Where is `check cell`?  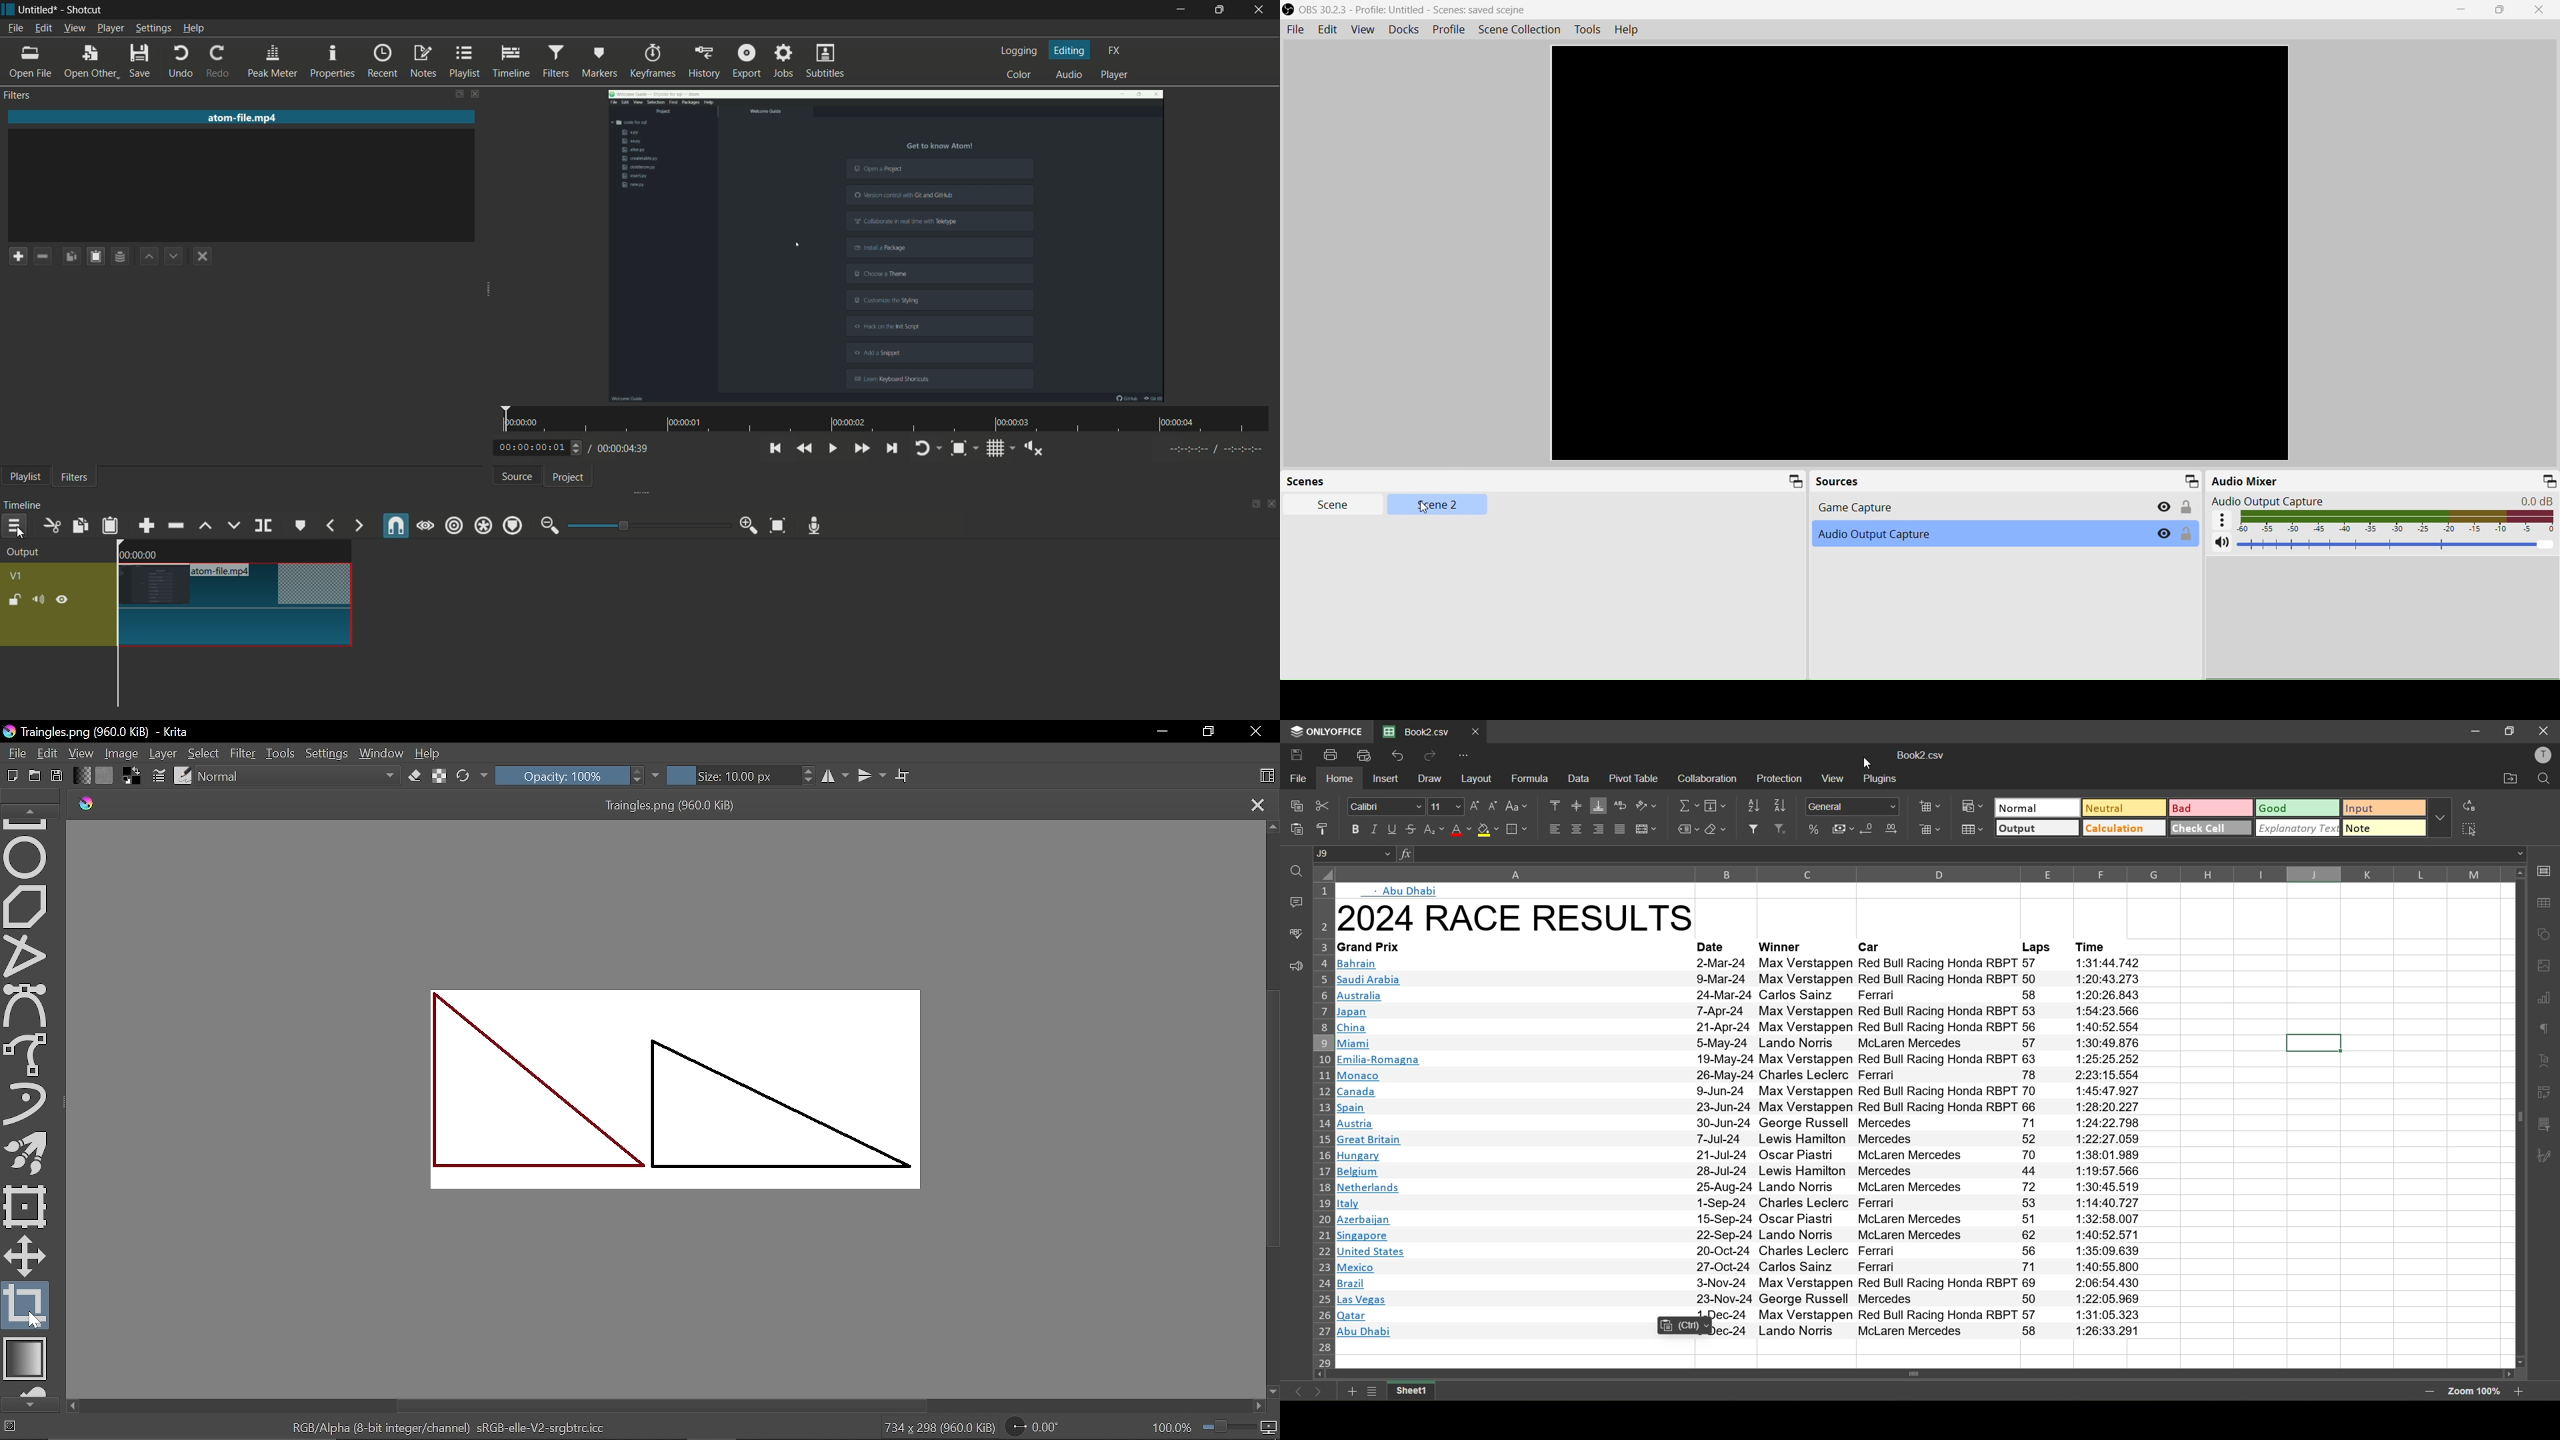
check cell is located at coordinates (2211, 828).